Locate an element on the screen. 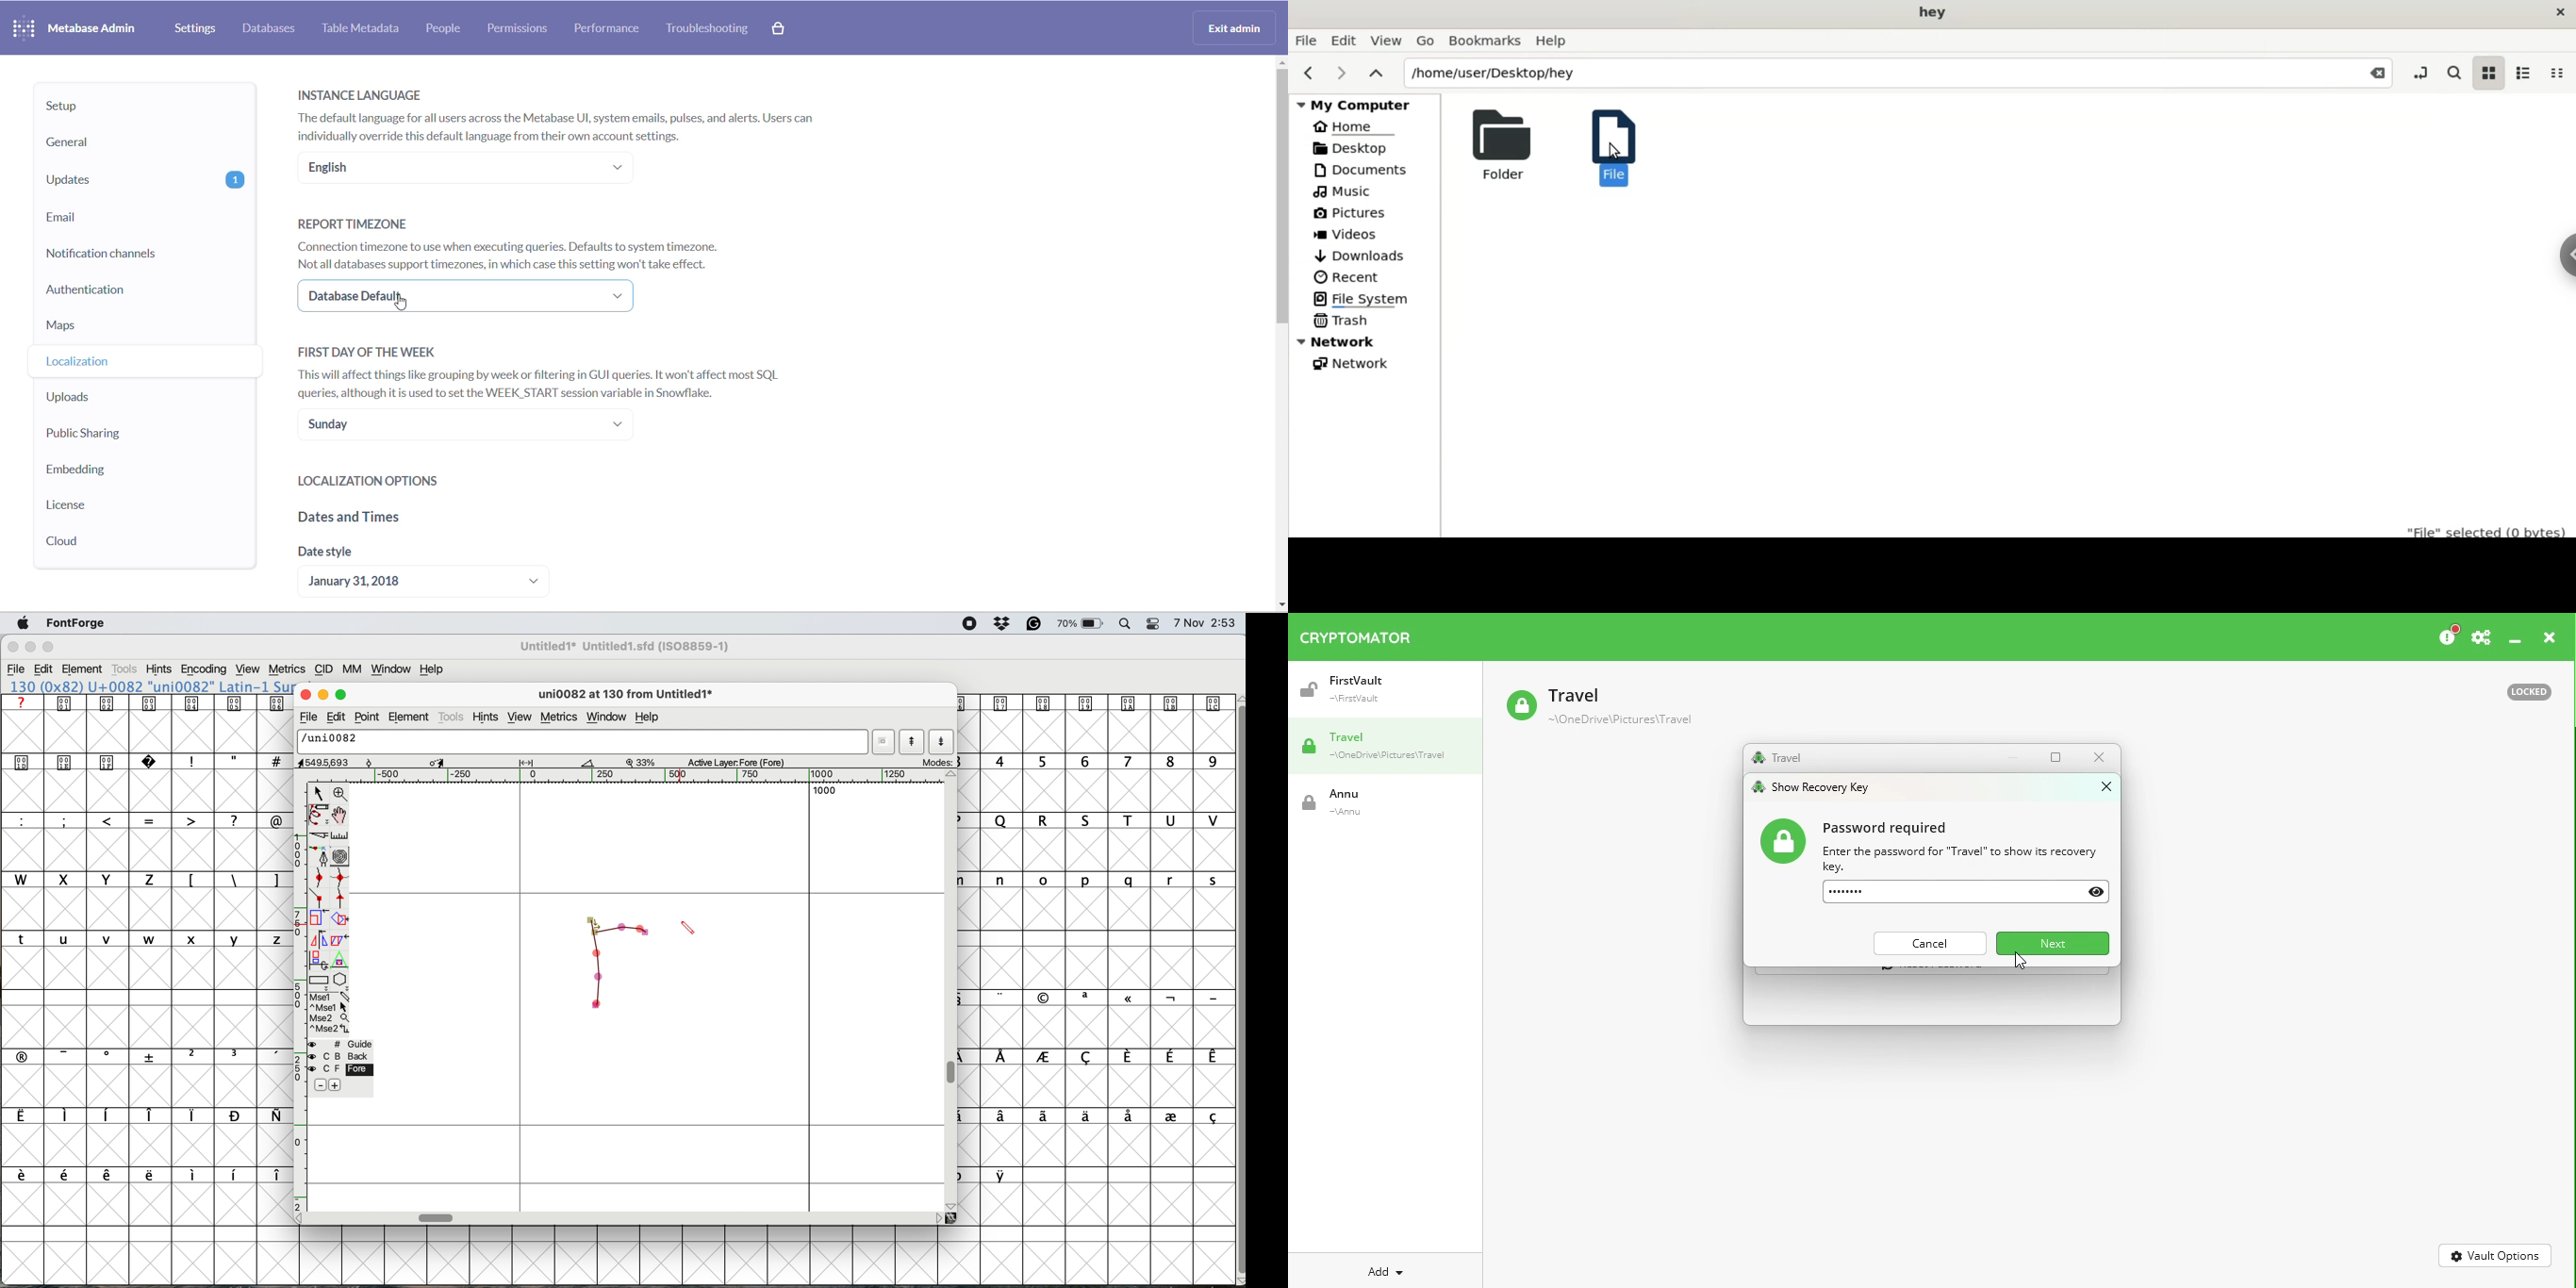 Image resolution: width=2576 pixels, height=1288 pixels. Cancel is located at coordinates (1932, 943).